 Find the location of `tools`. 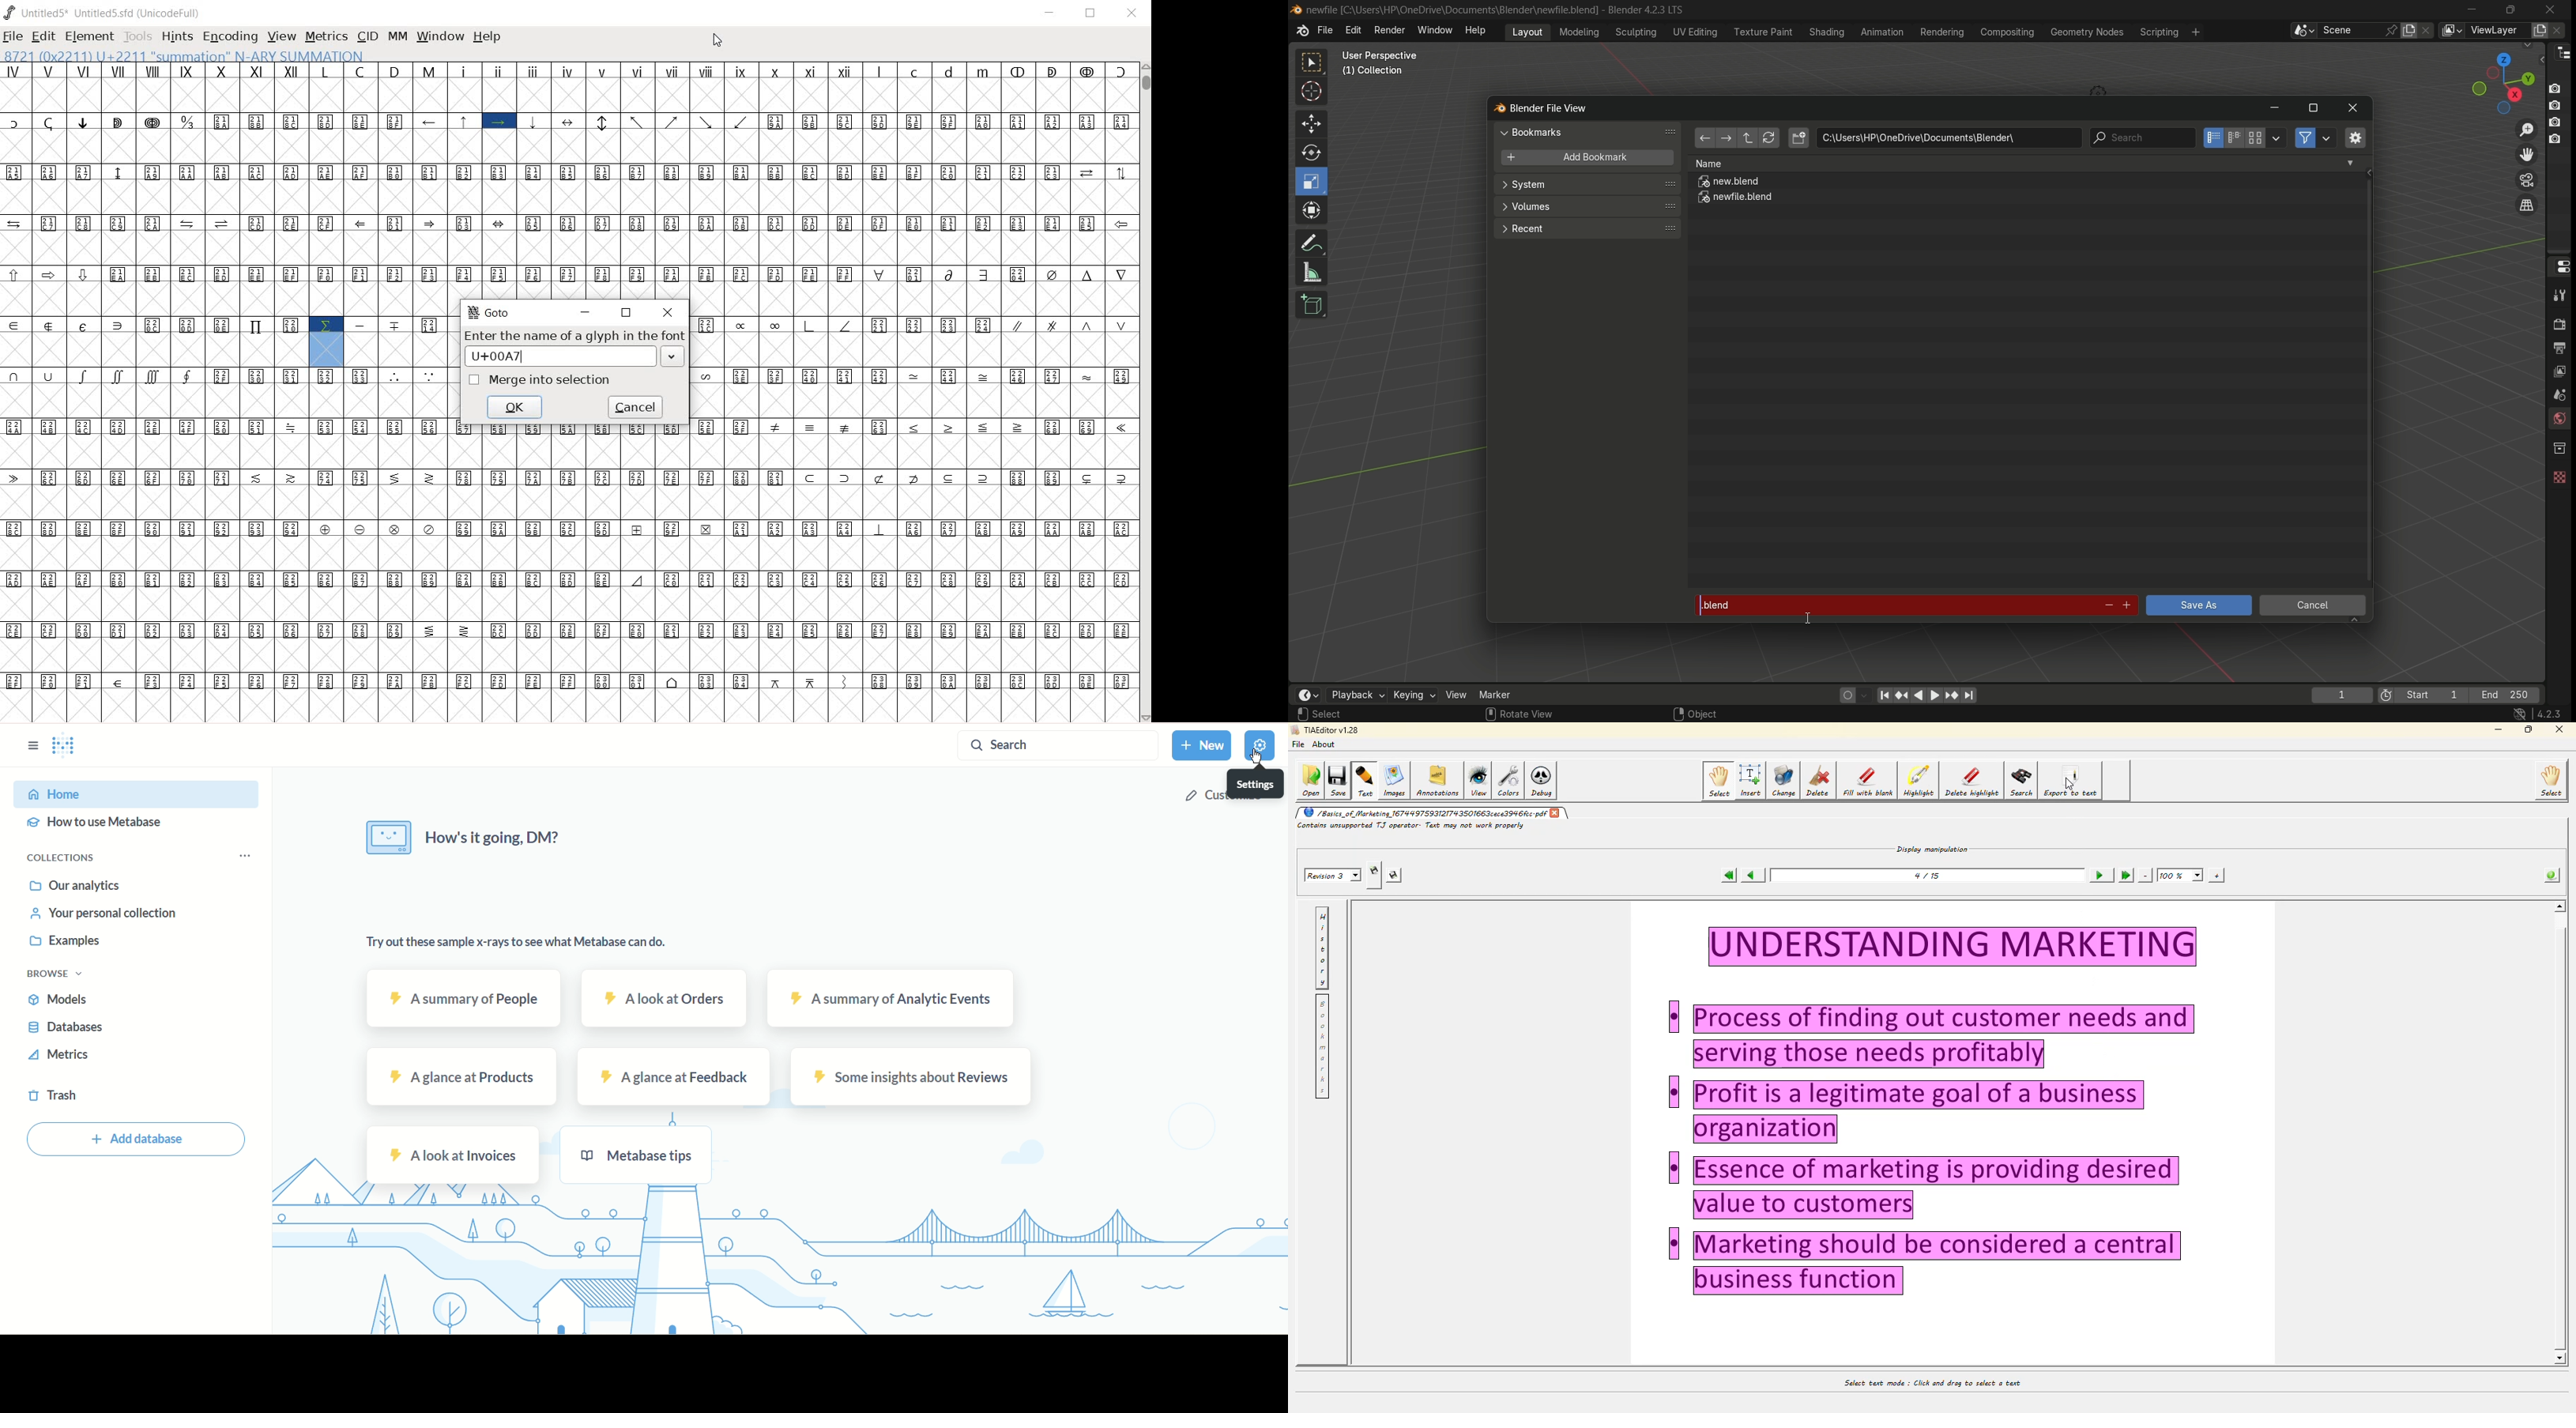

tools is located at coordinates (2559, 295).